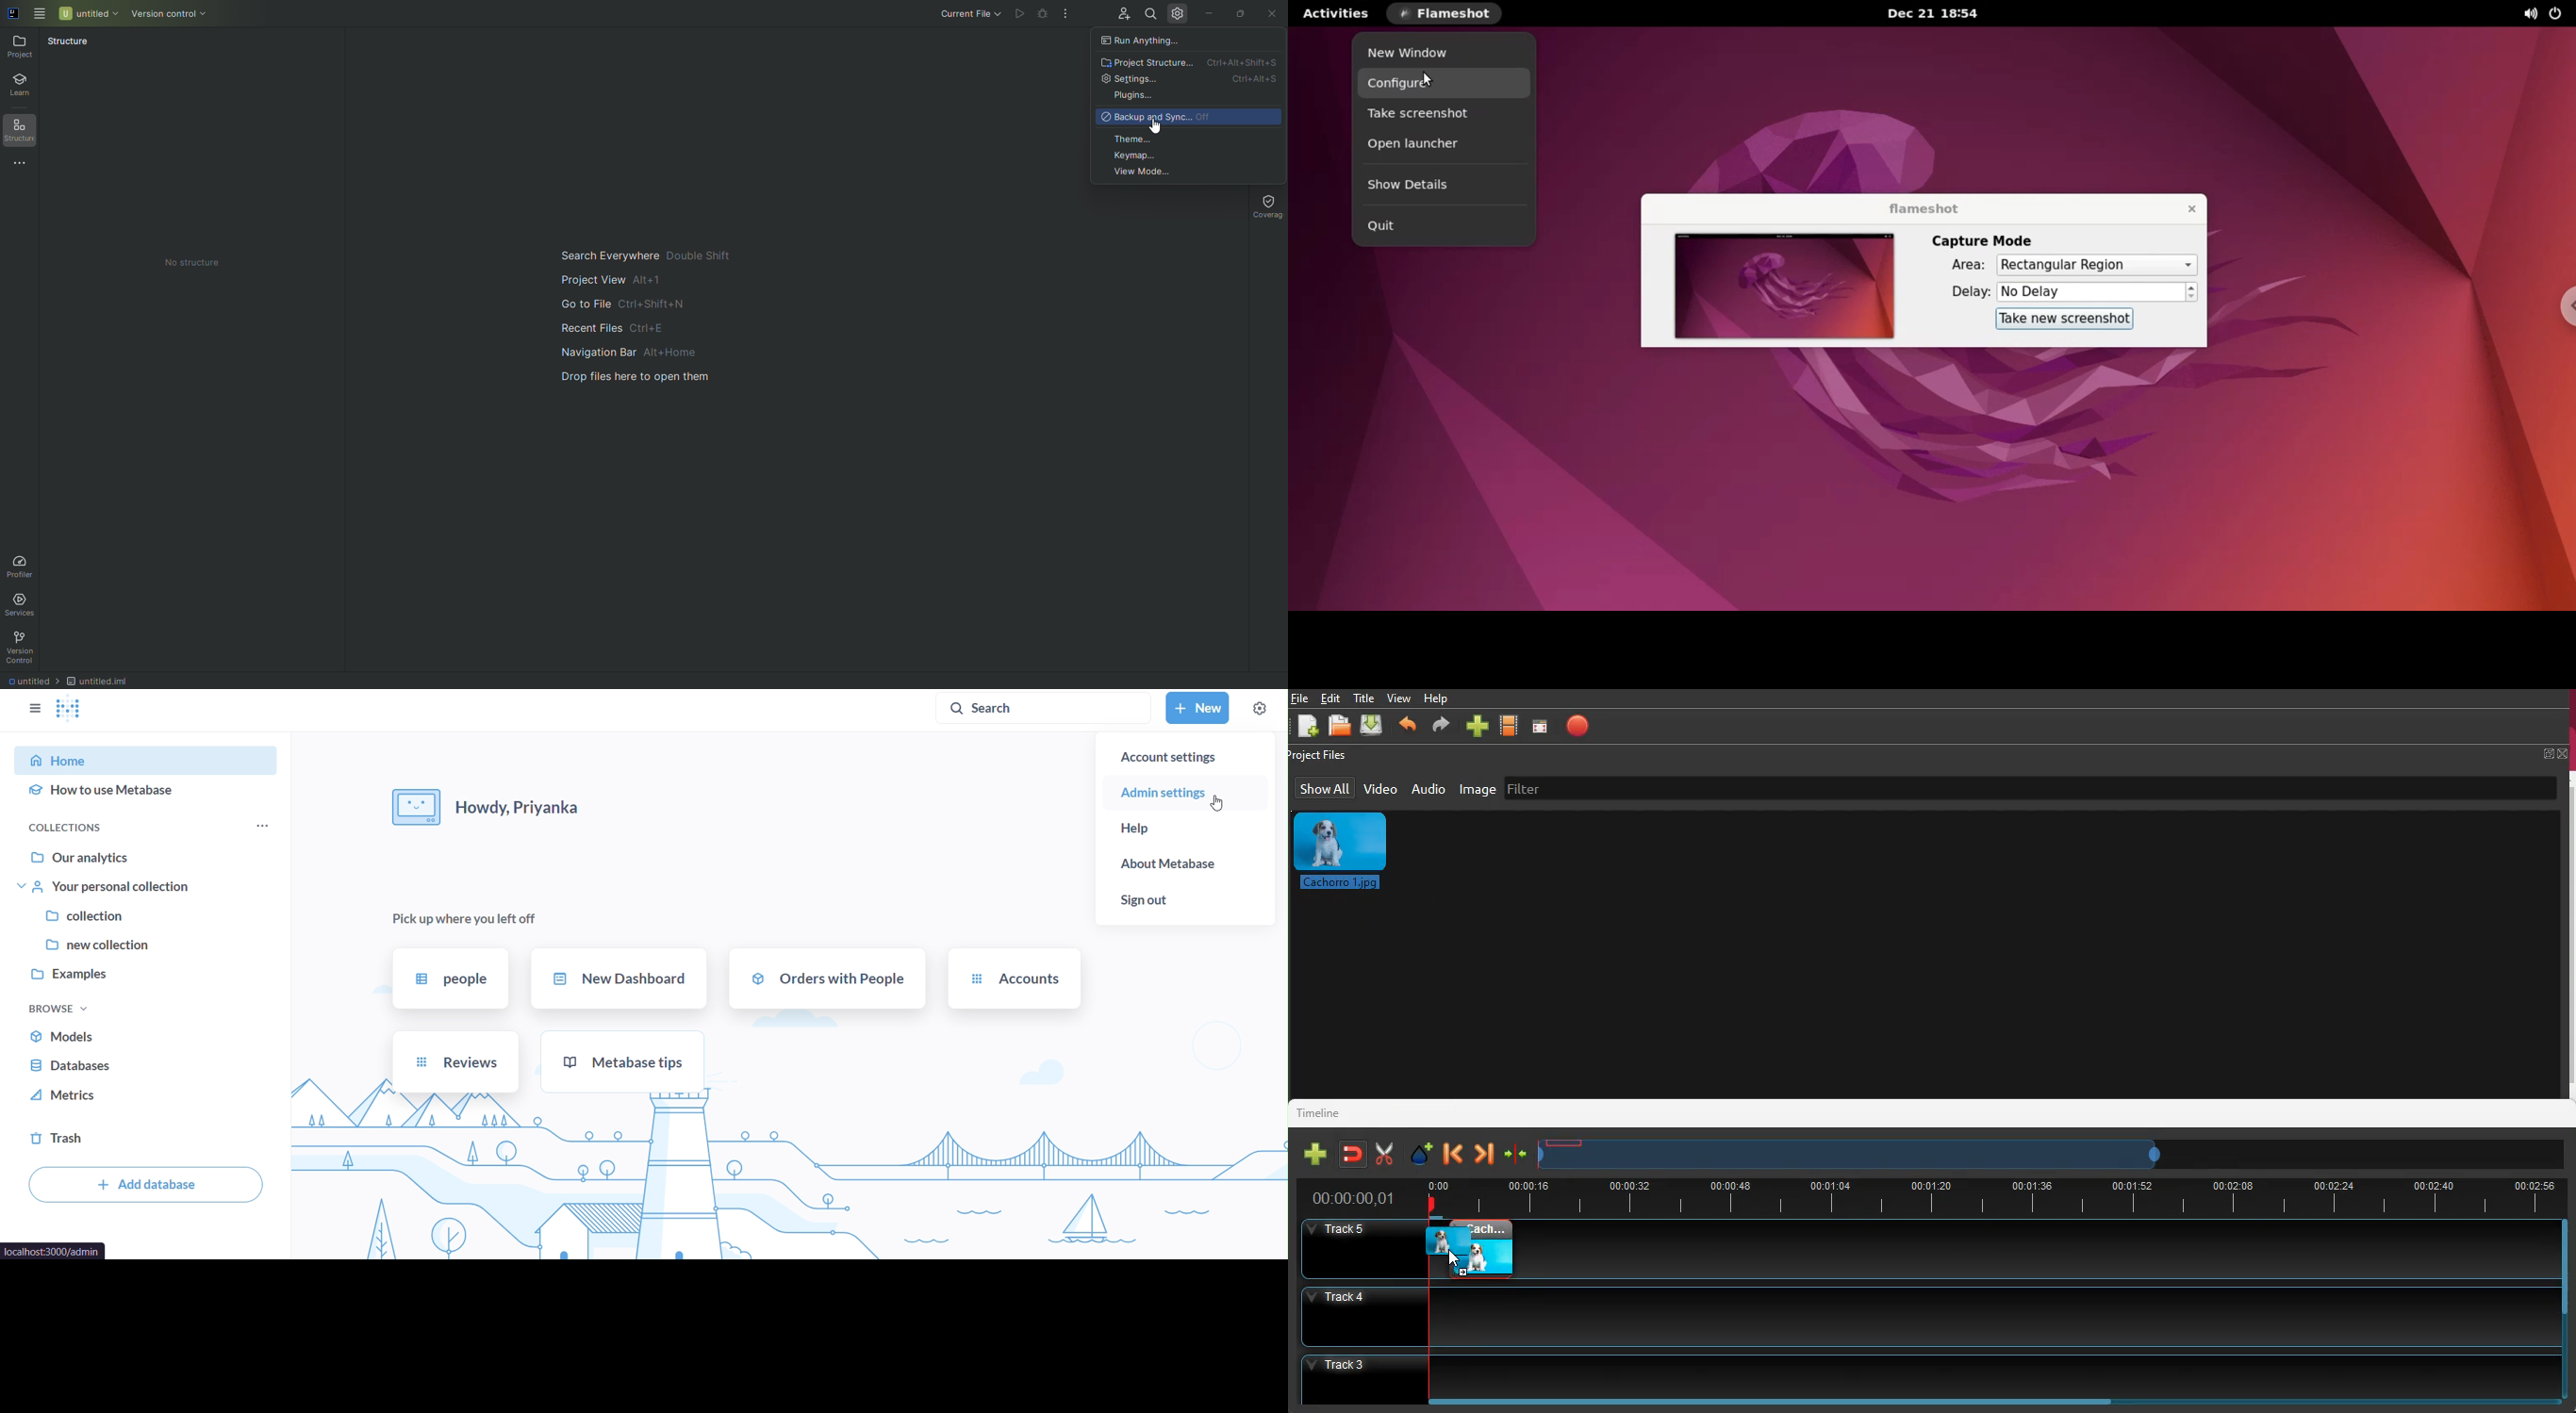  What do you see at coordinates (2097, 266) in the screenshot?
I see `area options` at bounding box center [2097, 266].